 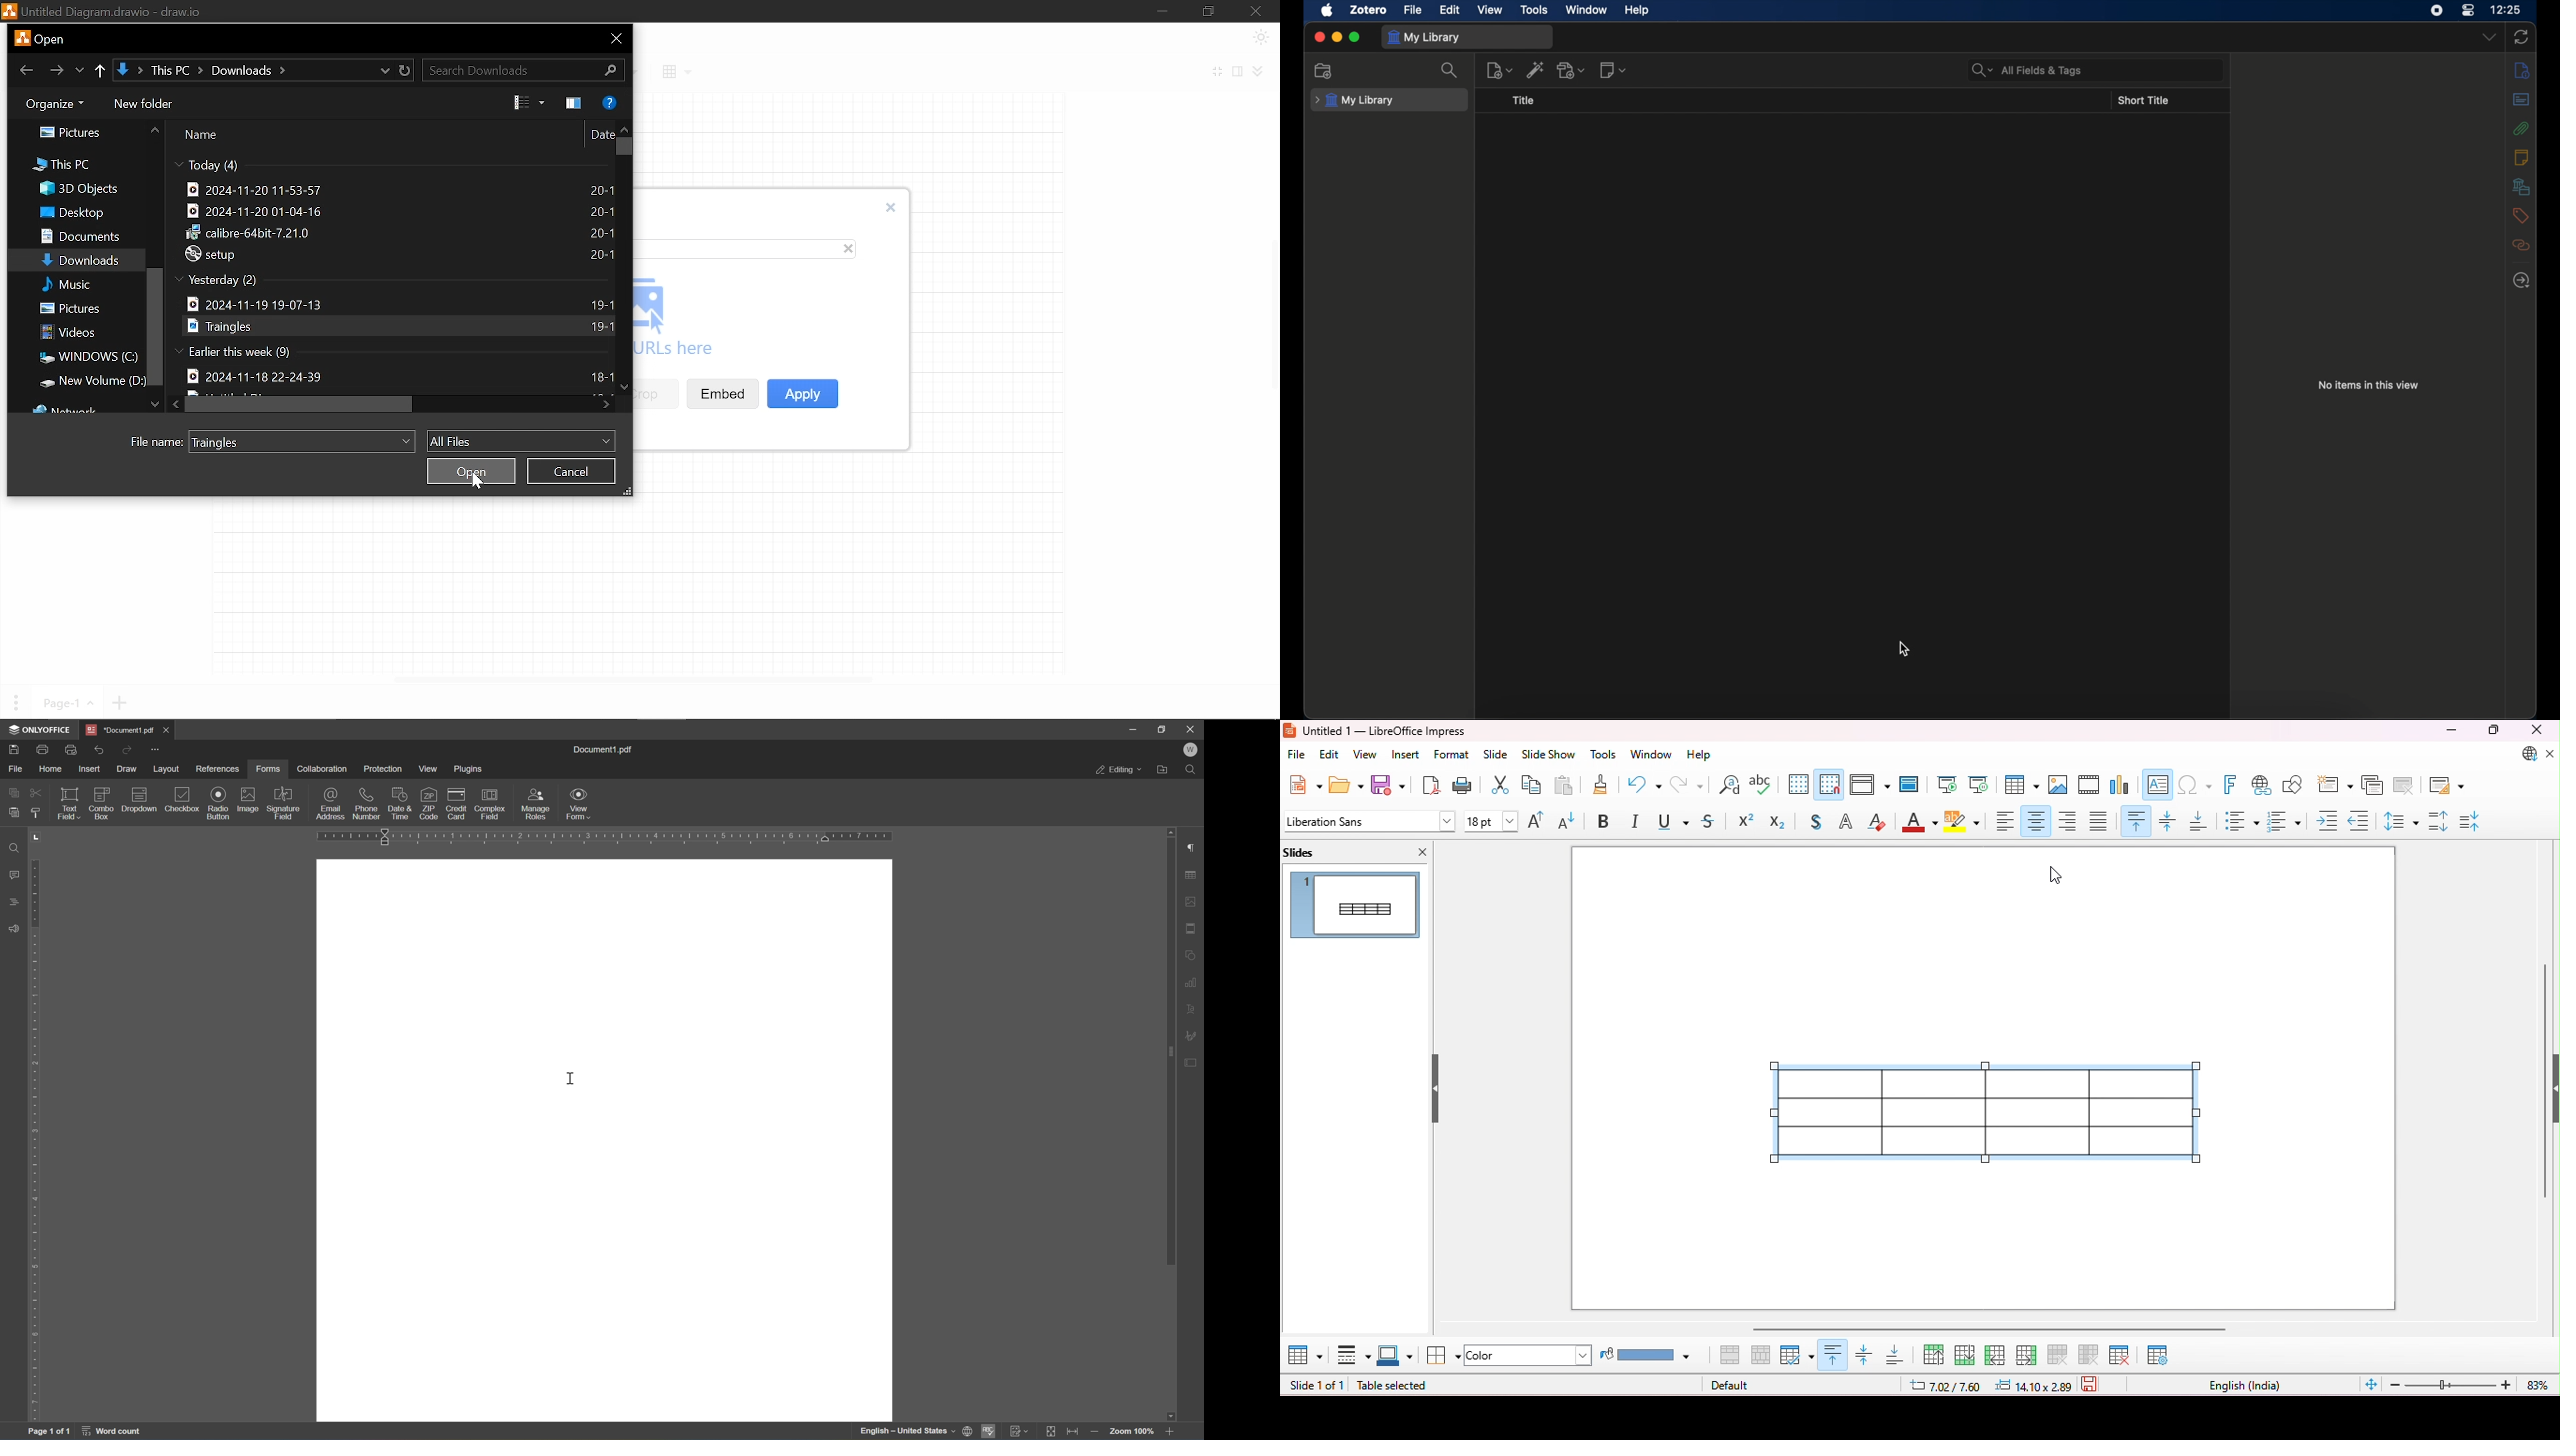 What do you see at coordinates (325, 768) in the screenshot?
I see `collaboration` at bounding box center [325, 768].